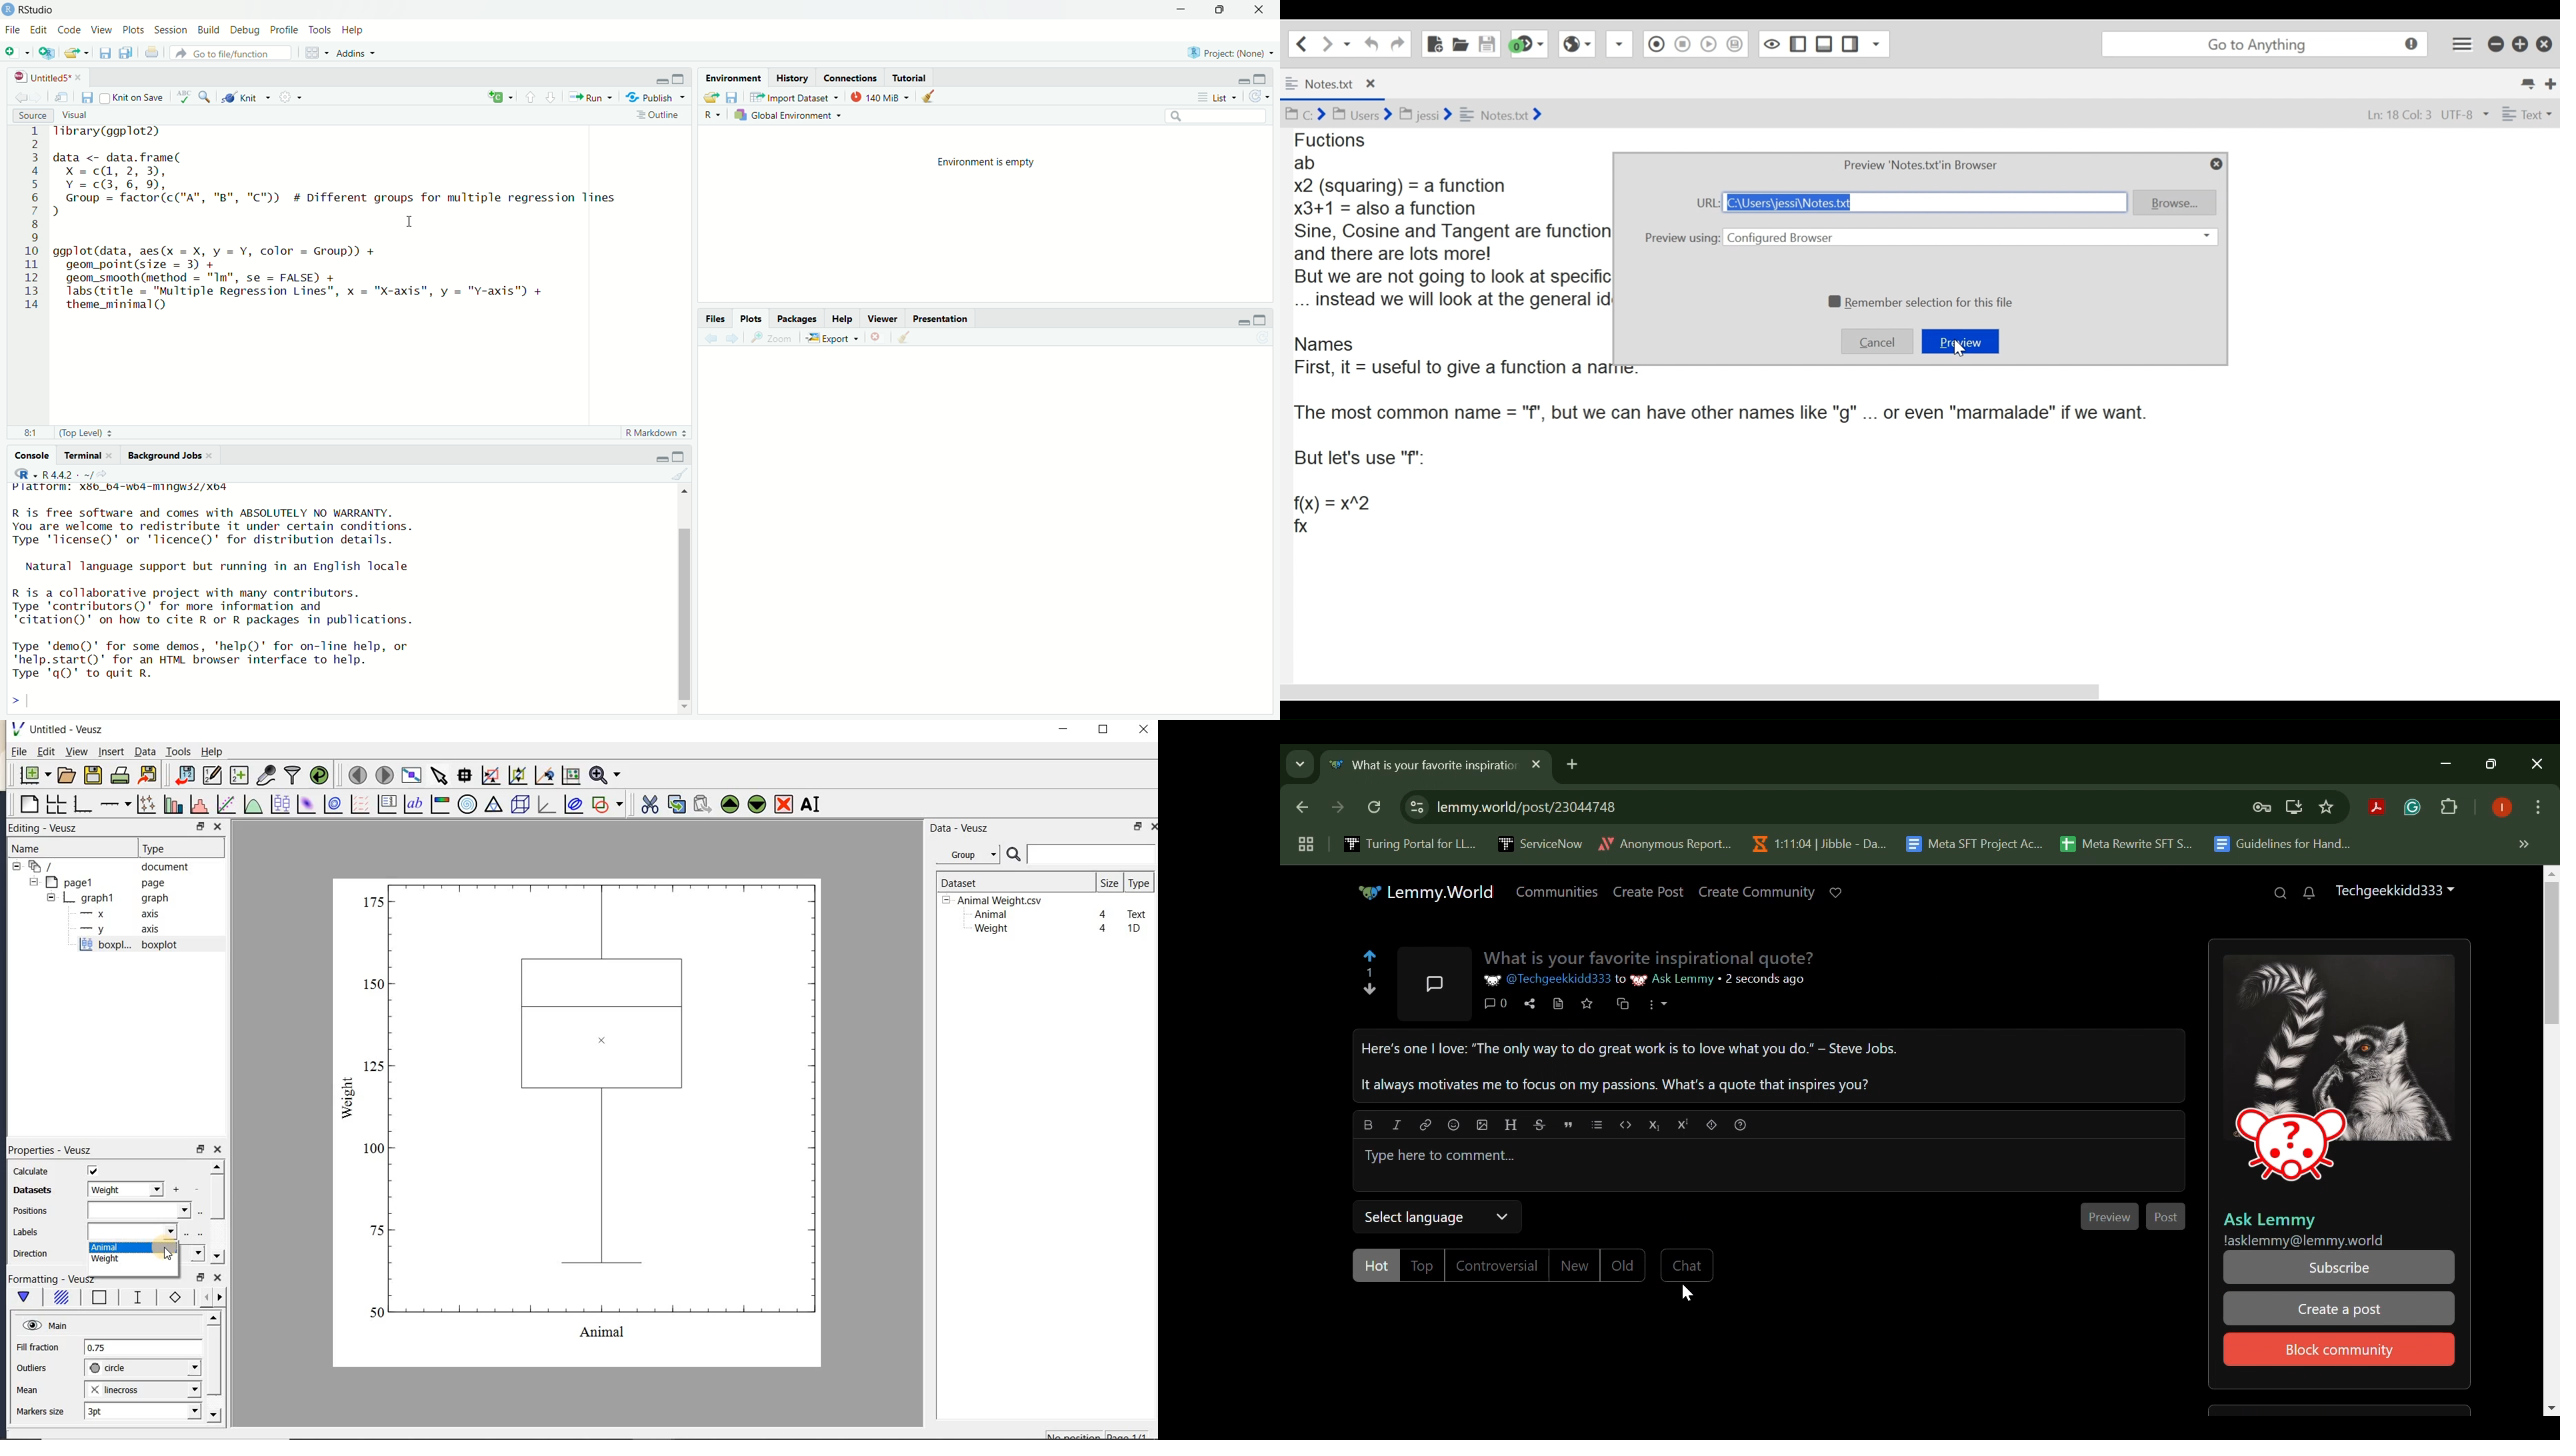 This screenshot has width=2576, height=1456. I want to click on Guidelines for Handling, so click(2280, 844).